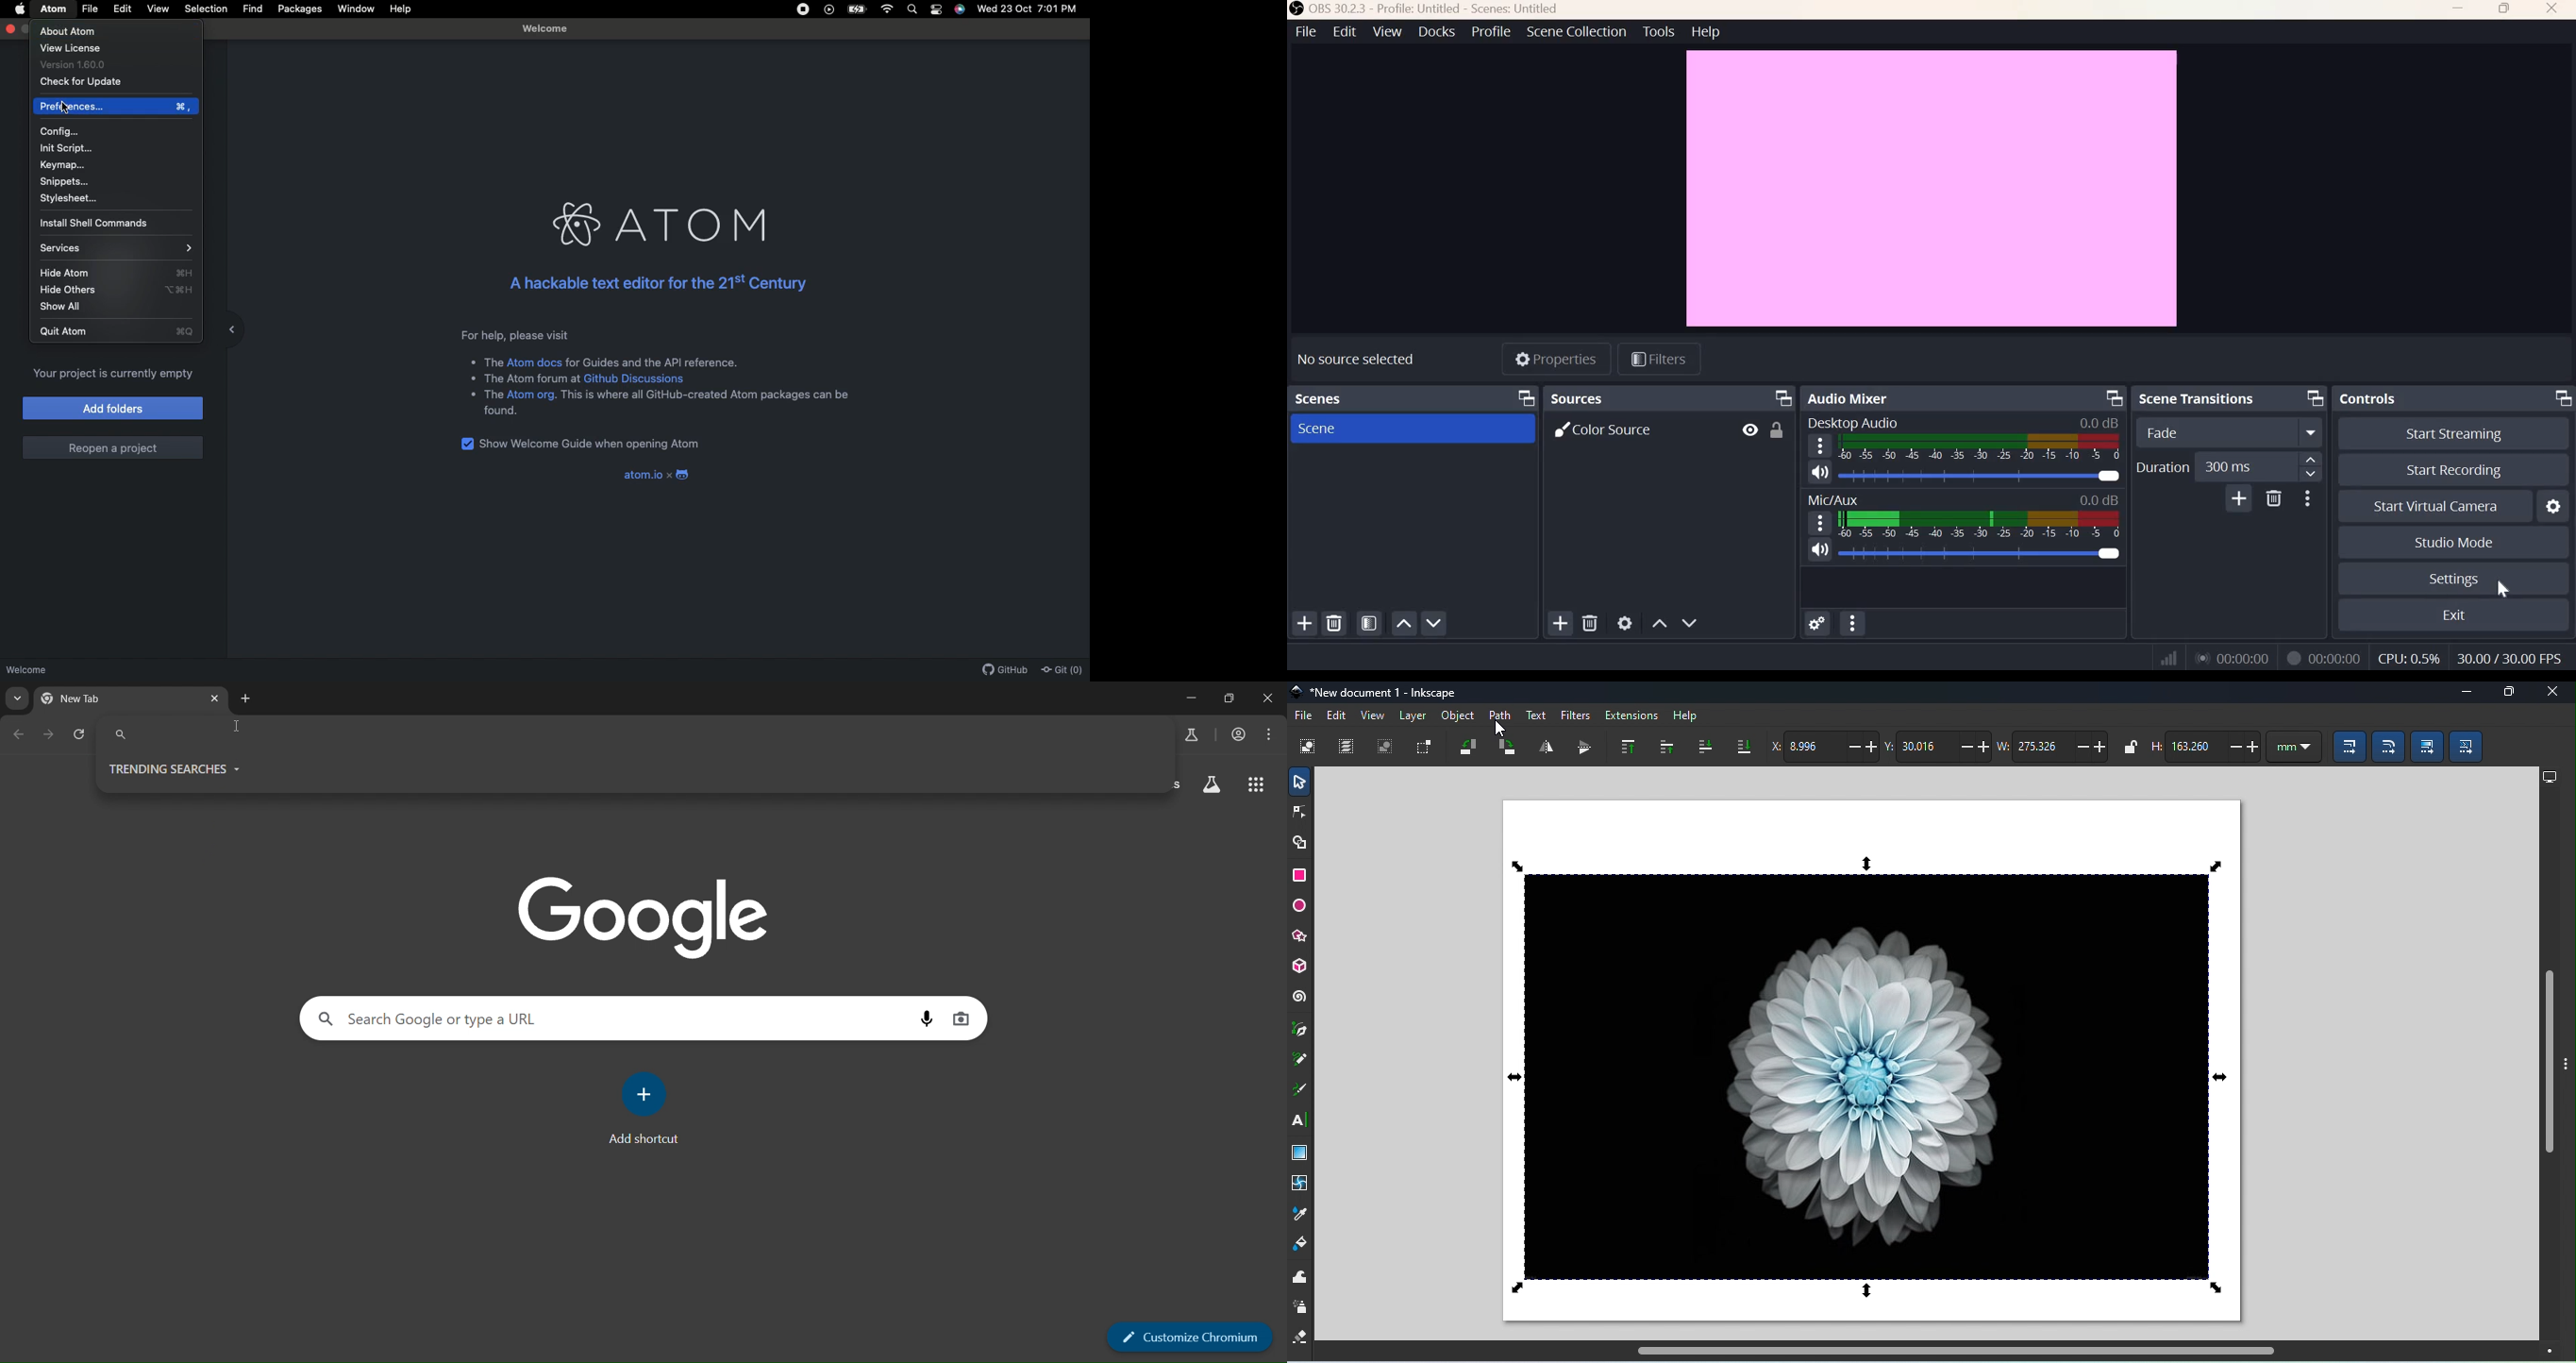 This screenshot has width=2576, height=1372. What do you see at coordinates (1664, 746) in the screenshot?
I see `raise selection one step` at bounding box center [1664, 746].